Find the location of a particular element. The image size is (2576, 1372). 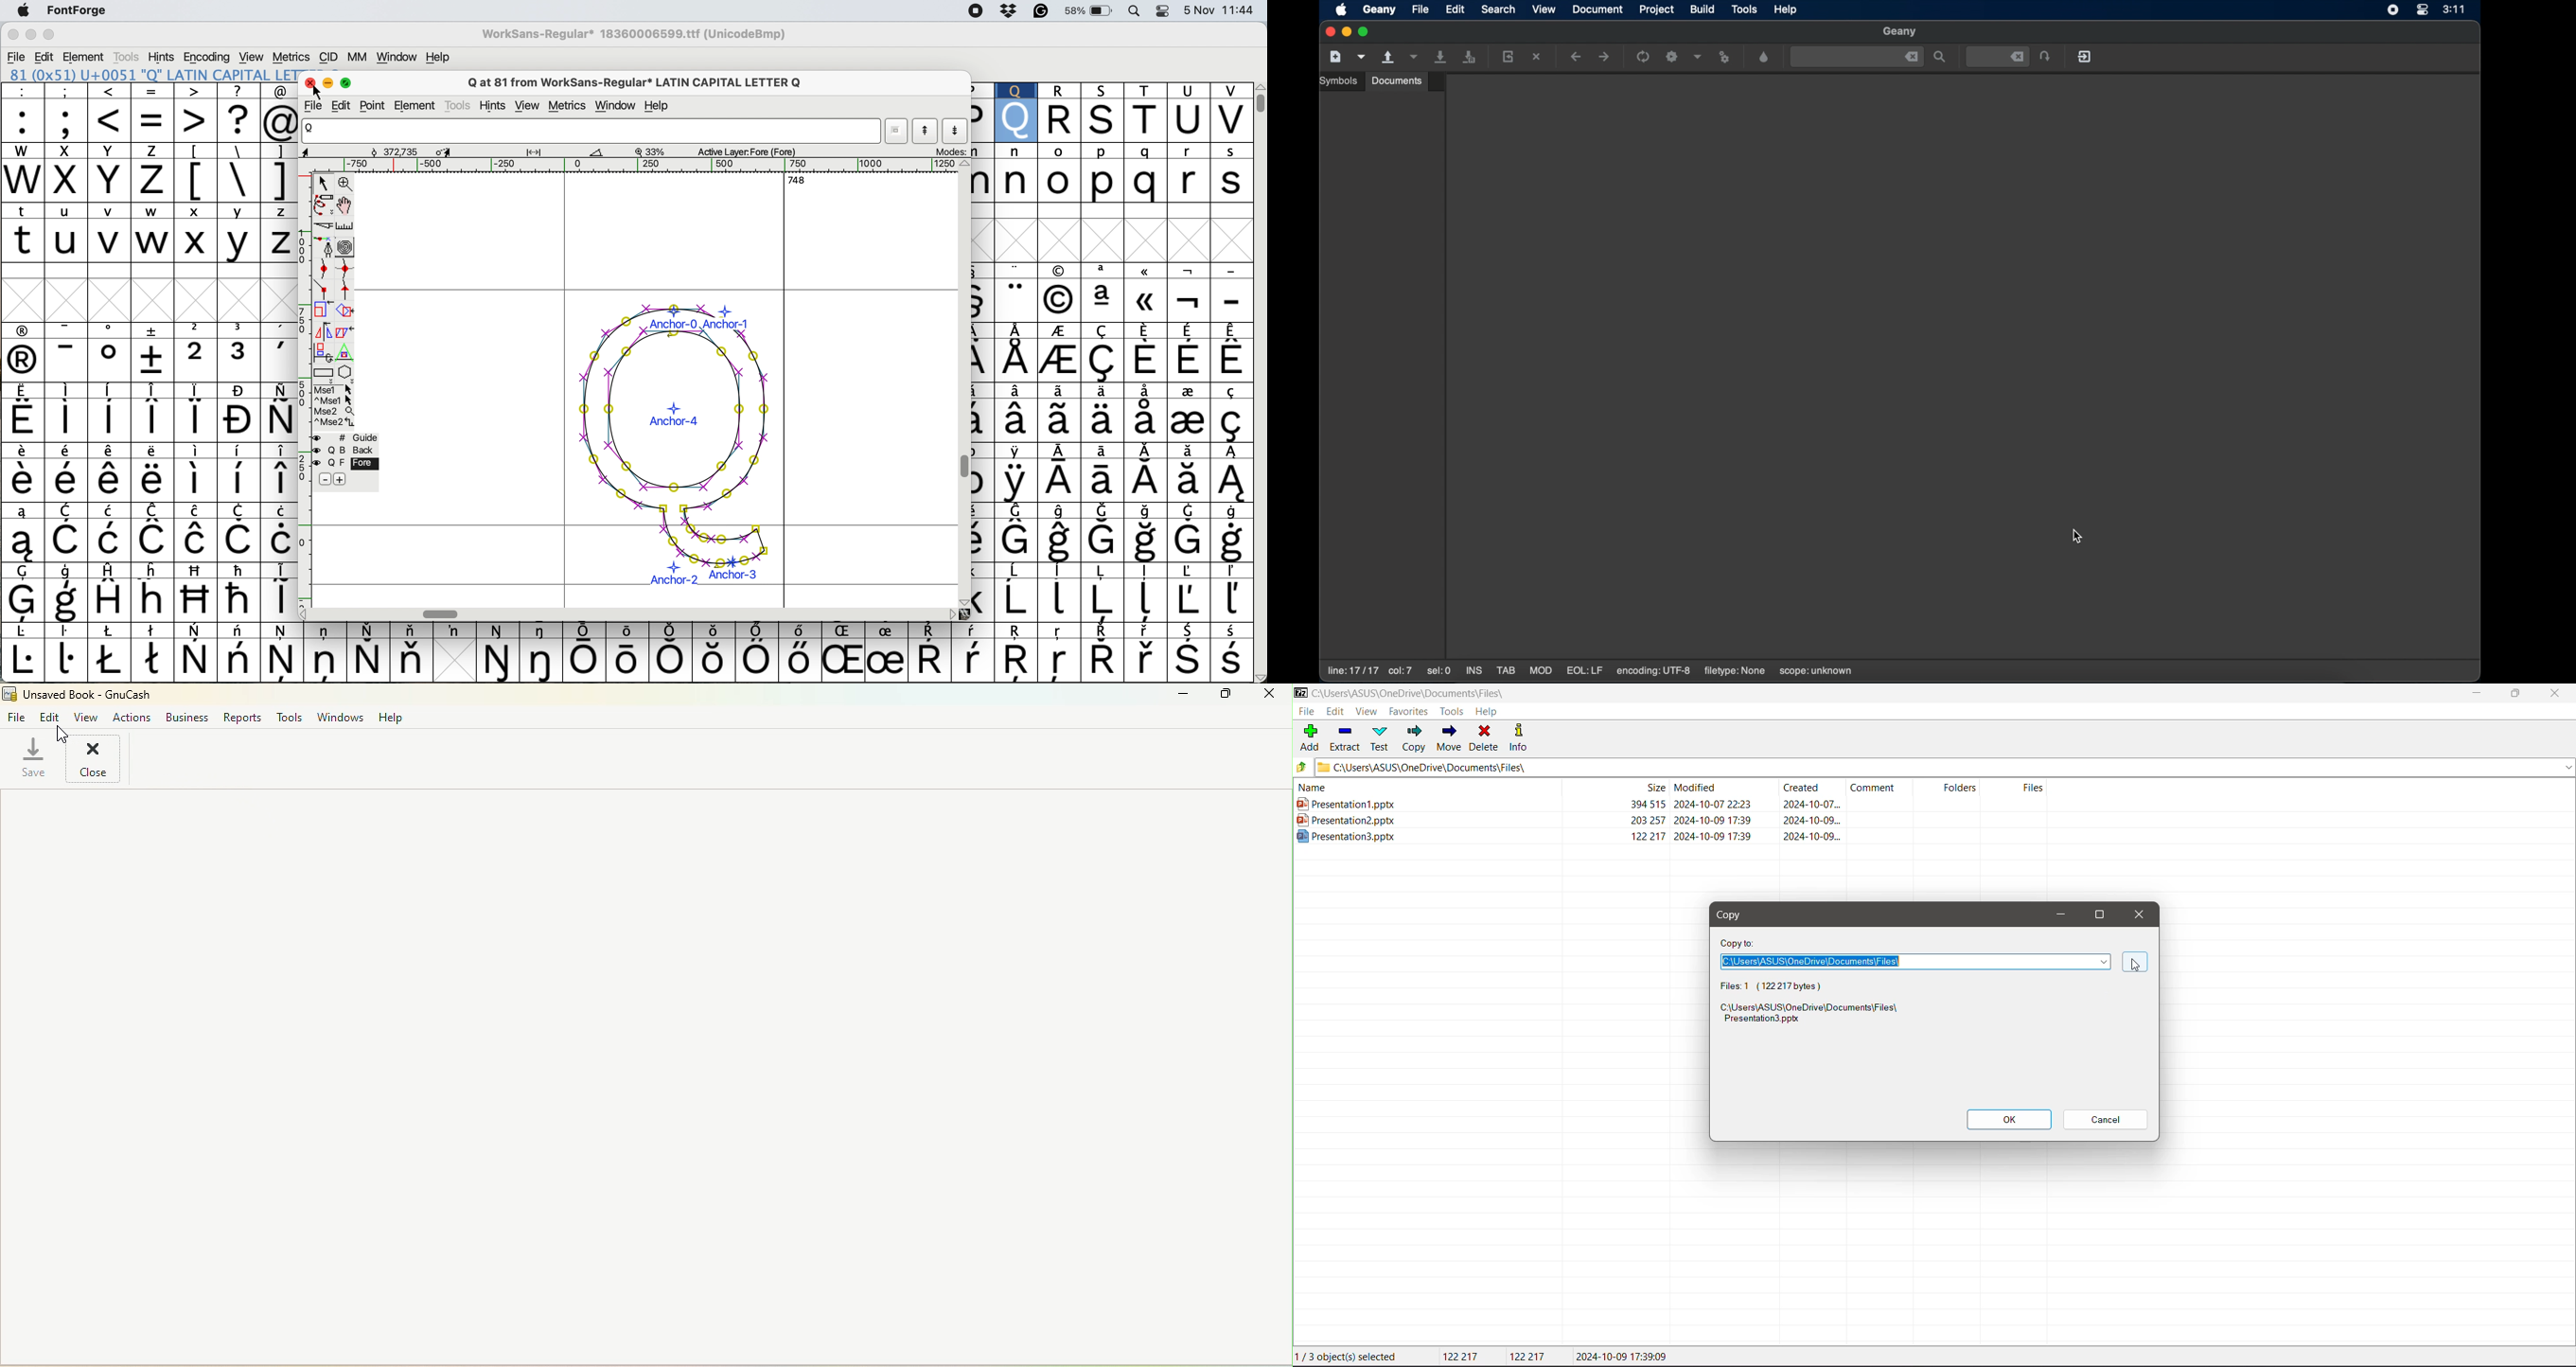

Created Date is located at coordinates (1814, 789).